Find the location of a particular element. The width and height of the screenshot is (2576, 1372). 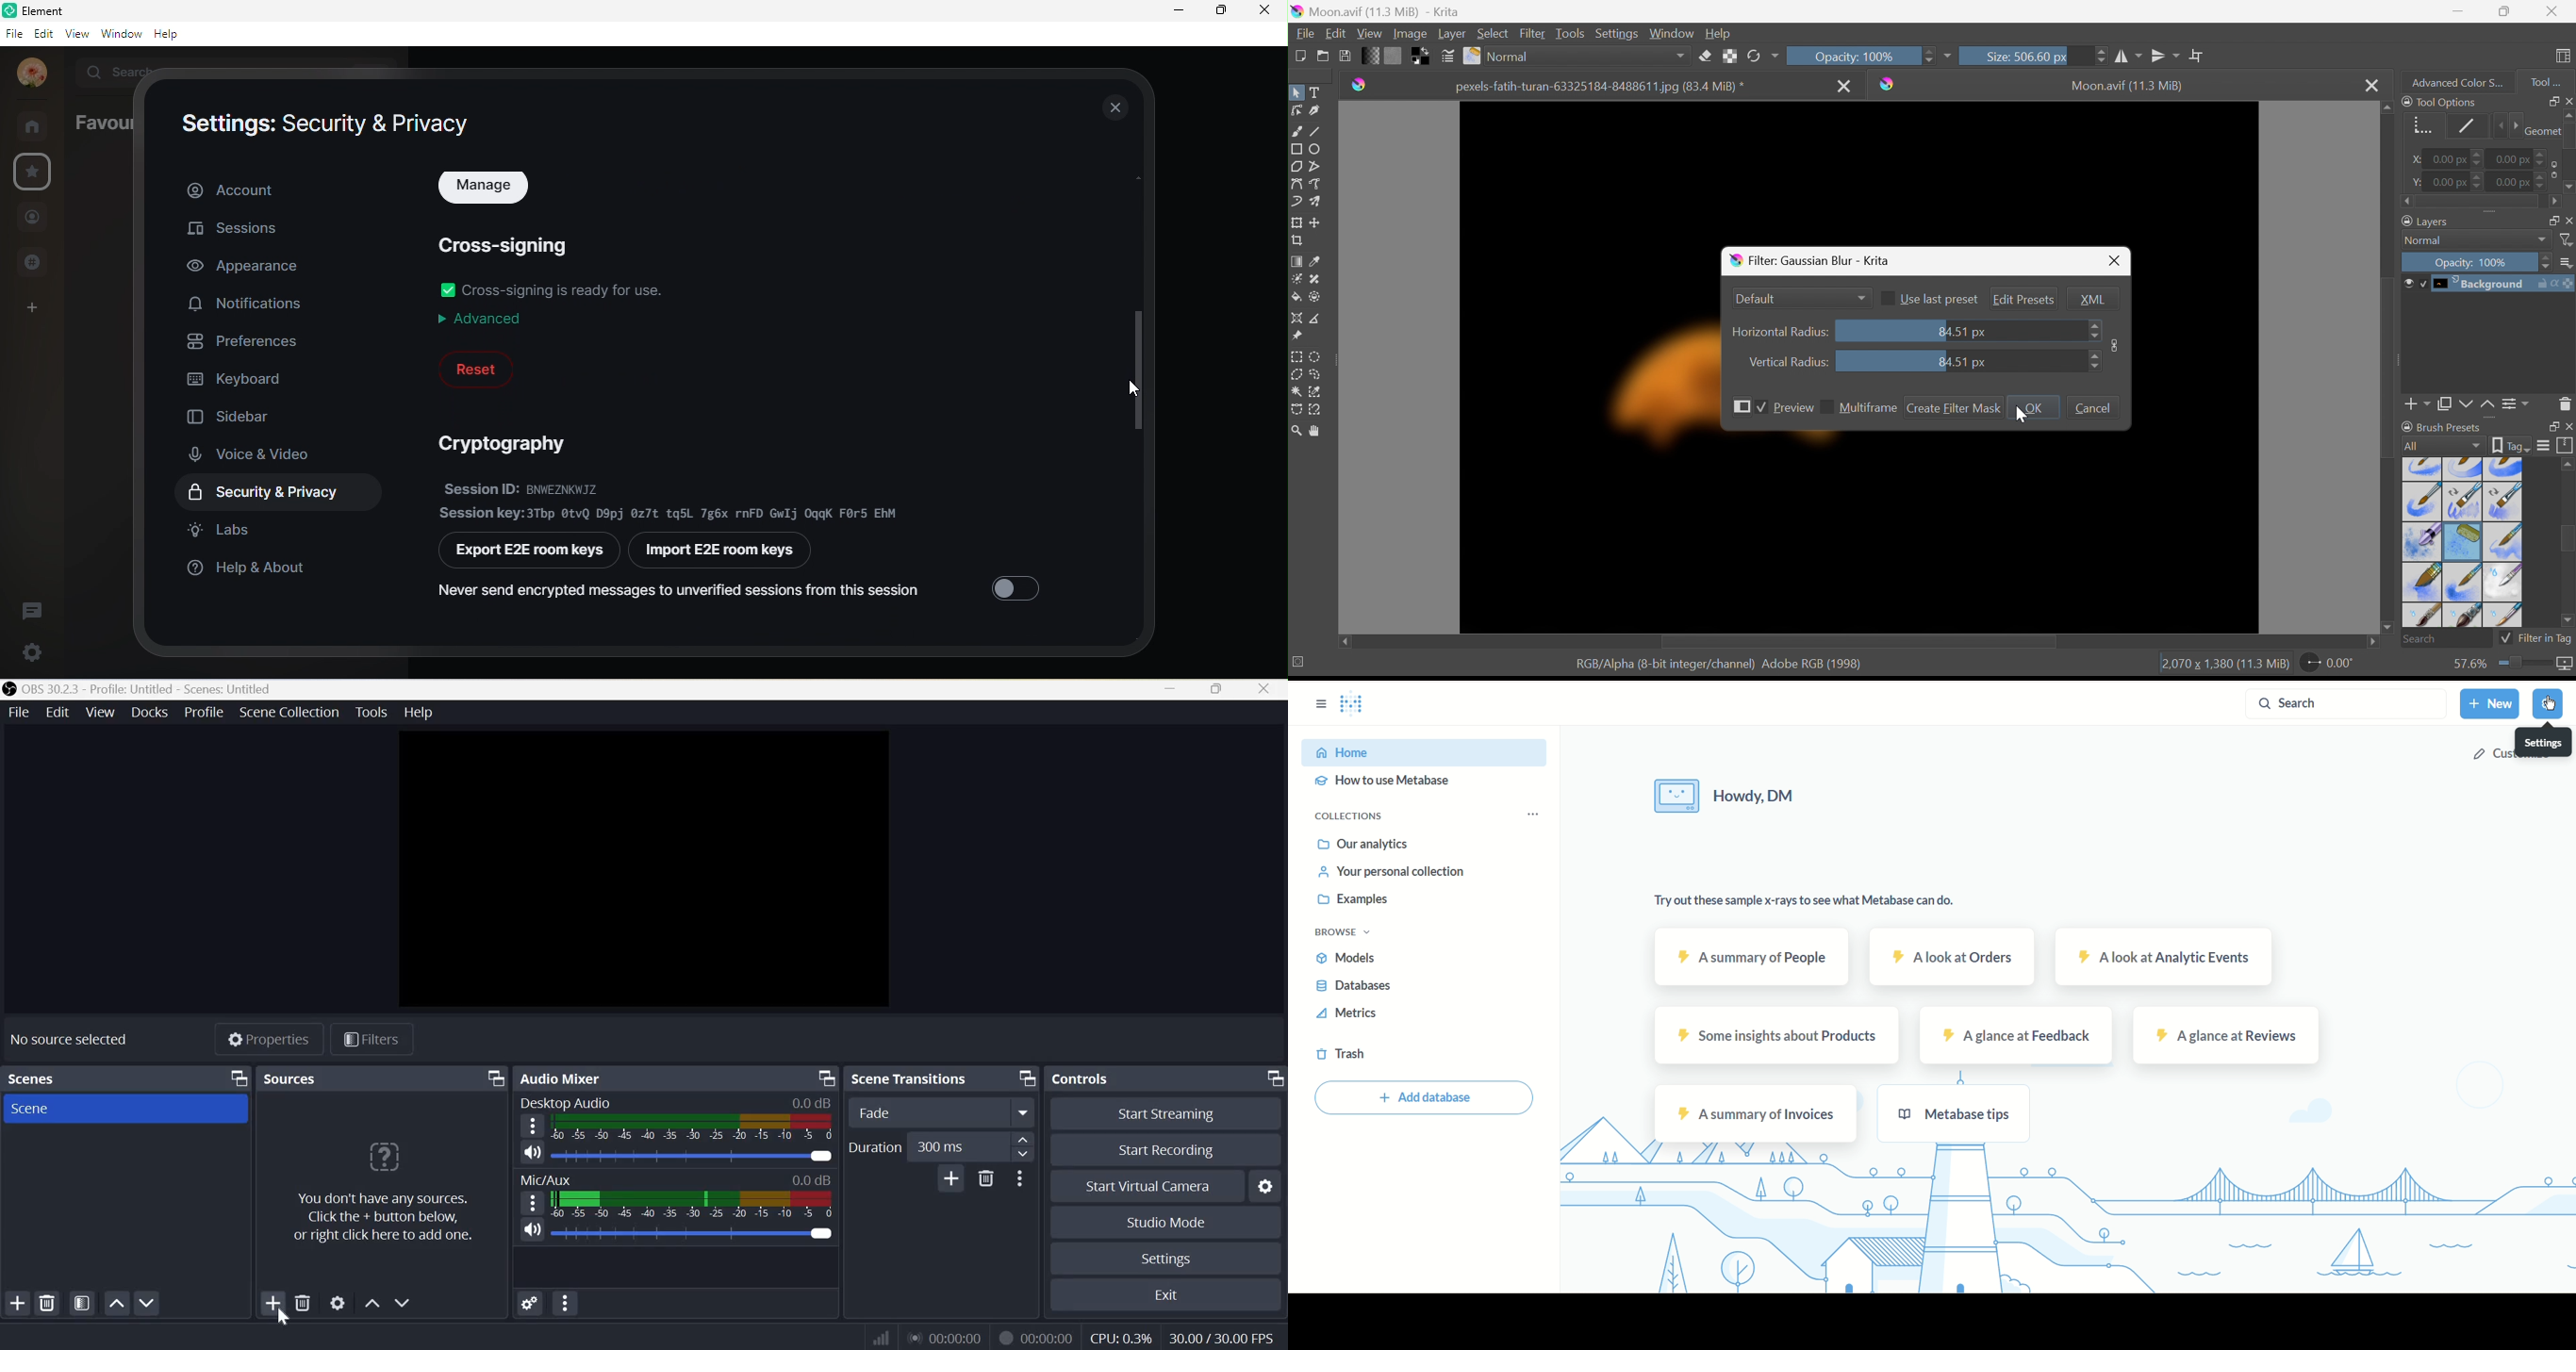

Scene Collection is located at coordinates (289, 712).